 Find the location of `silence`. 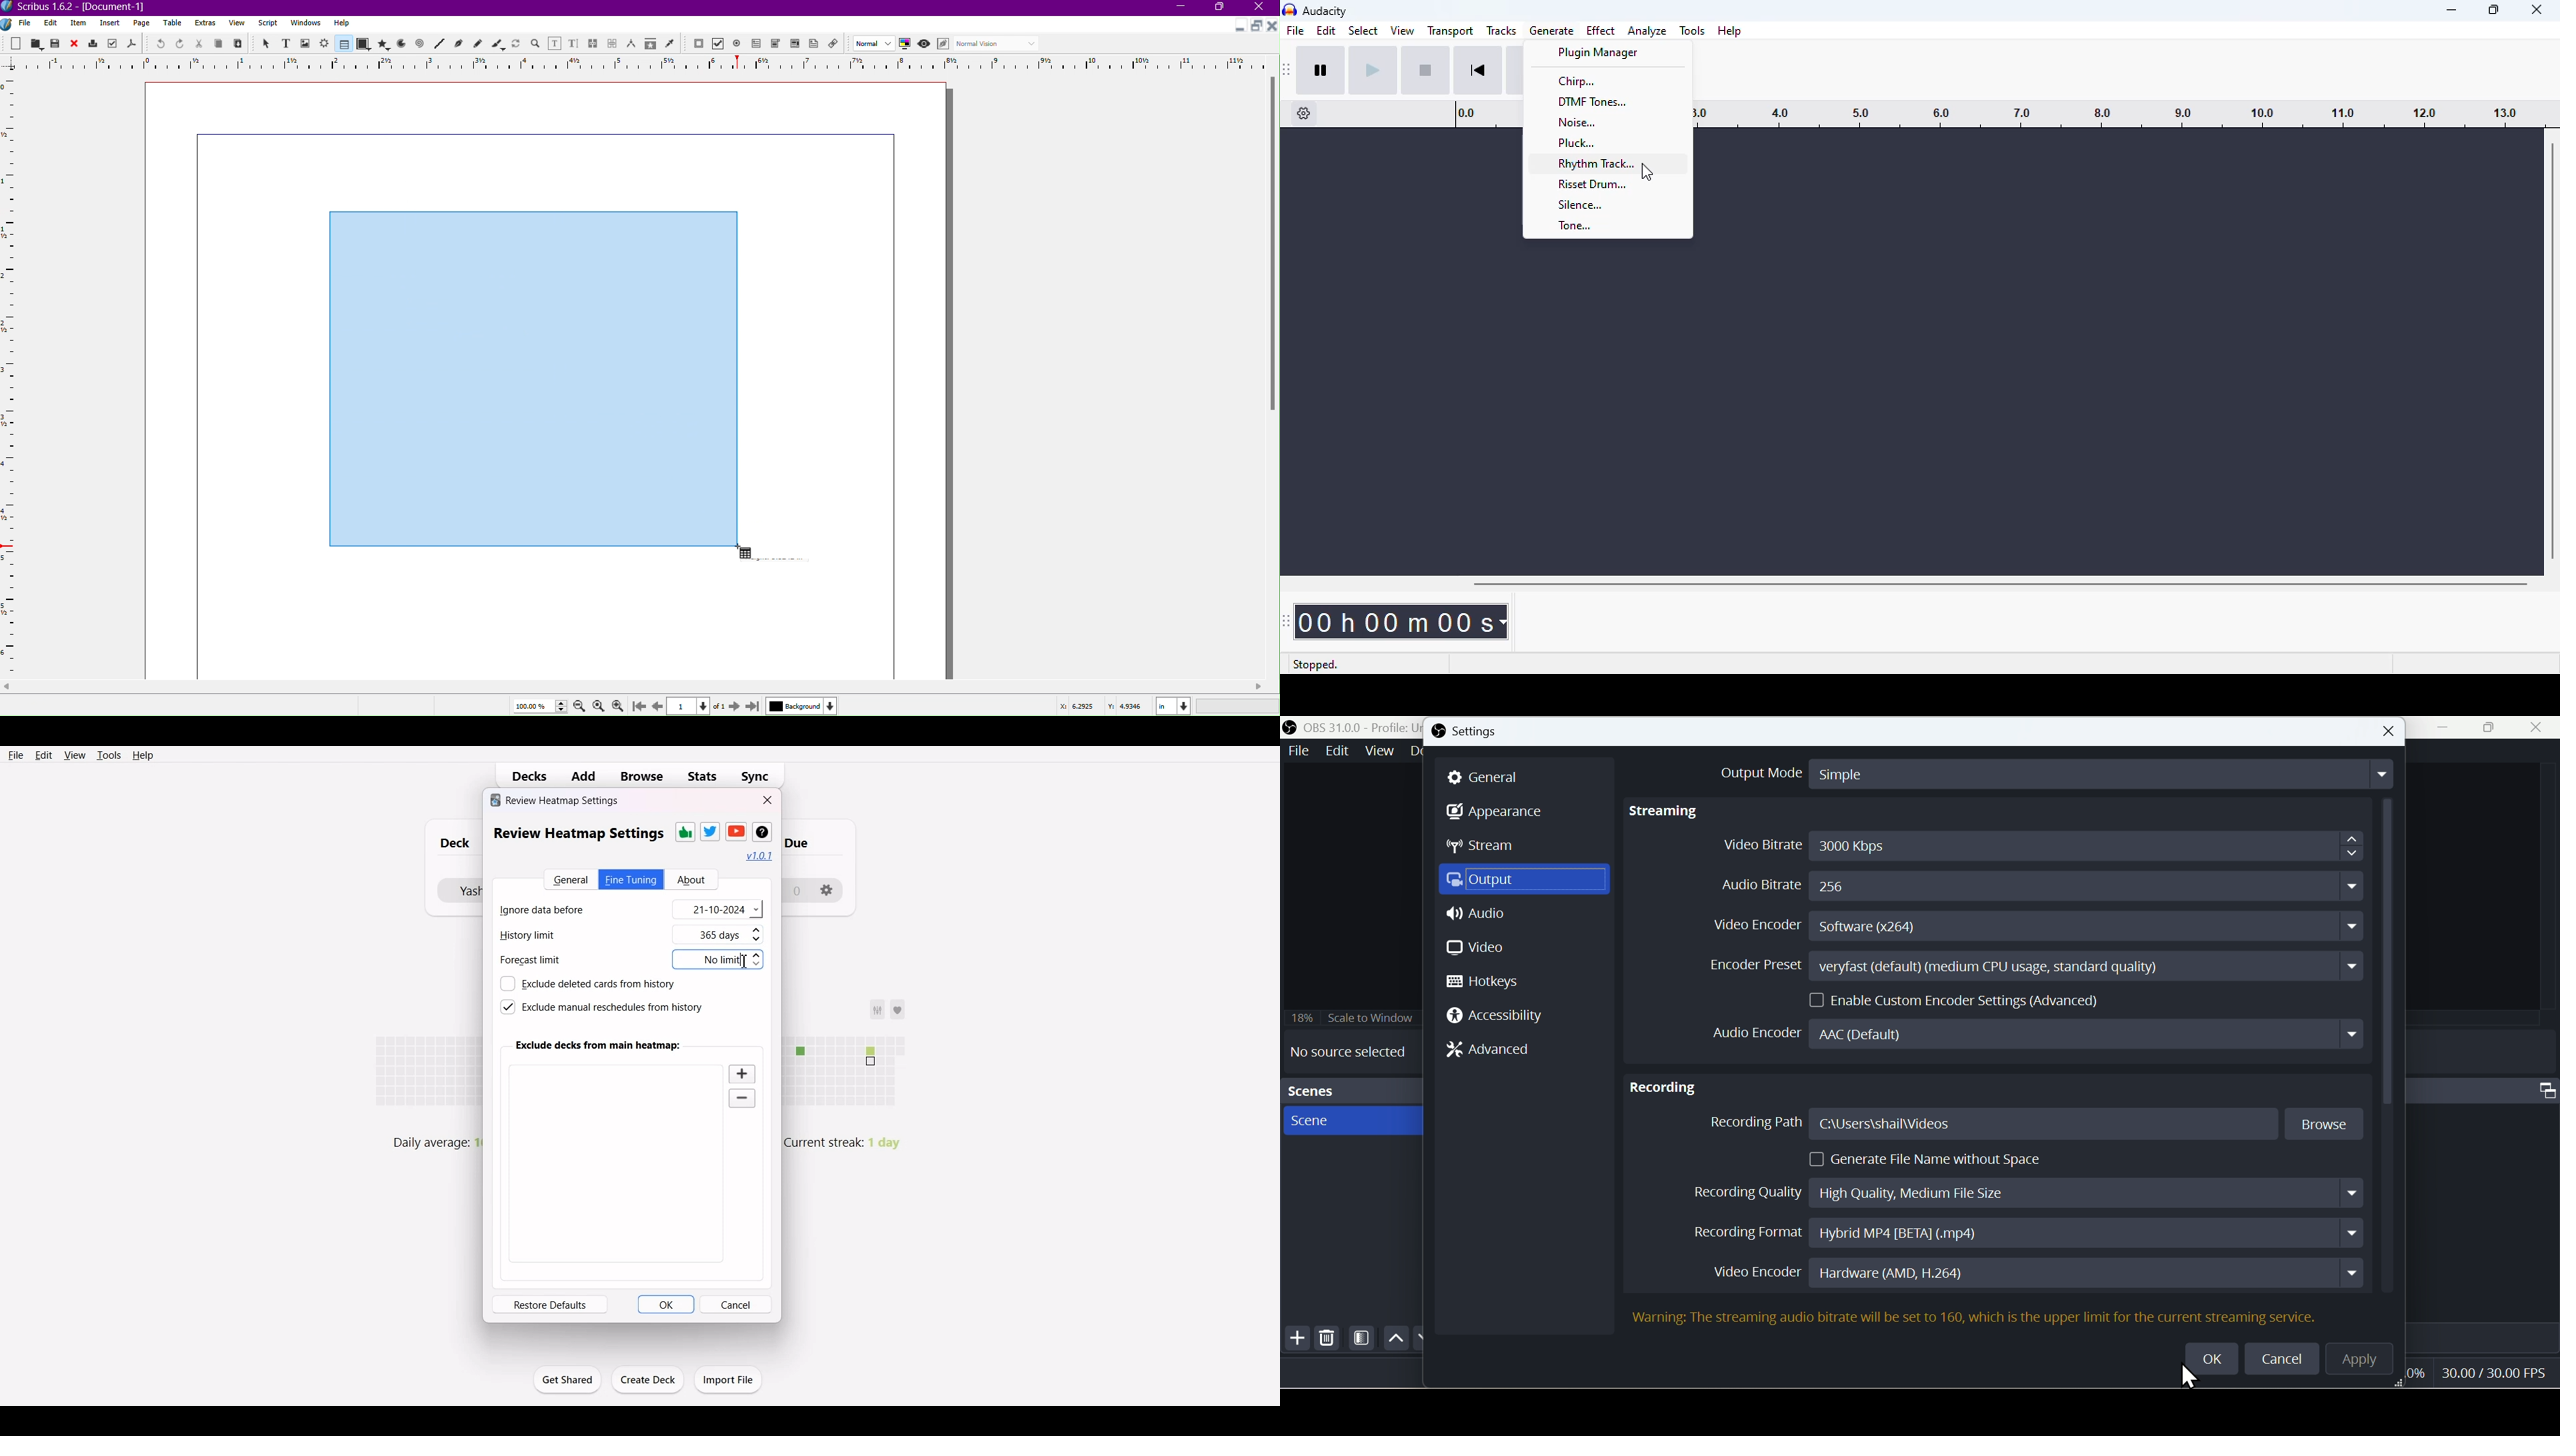

silence is located at coordinates (1604, 203).